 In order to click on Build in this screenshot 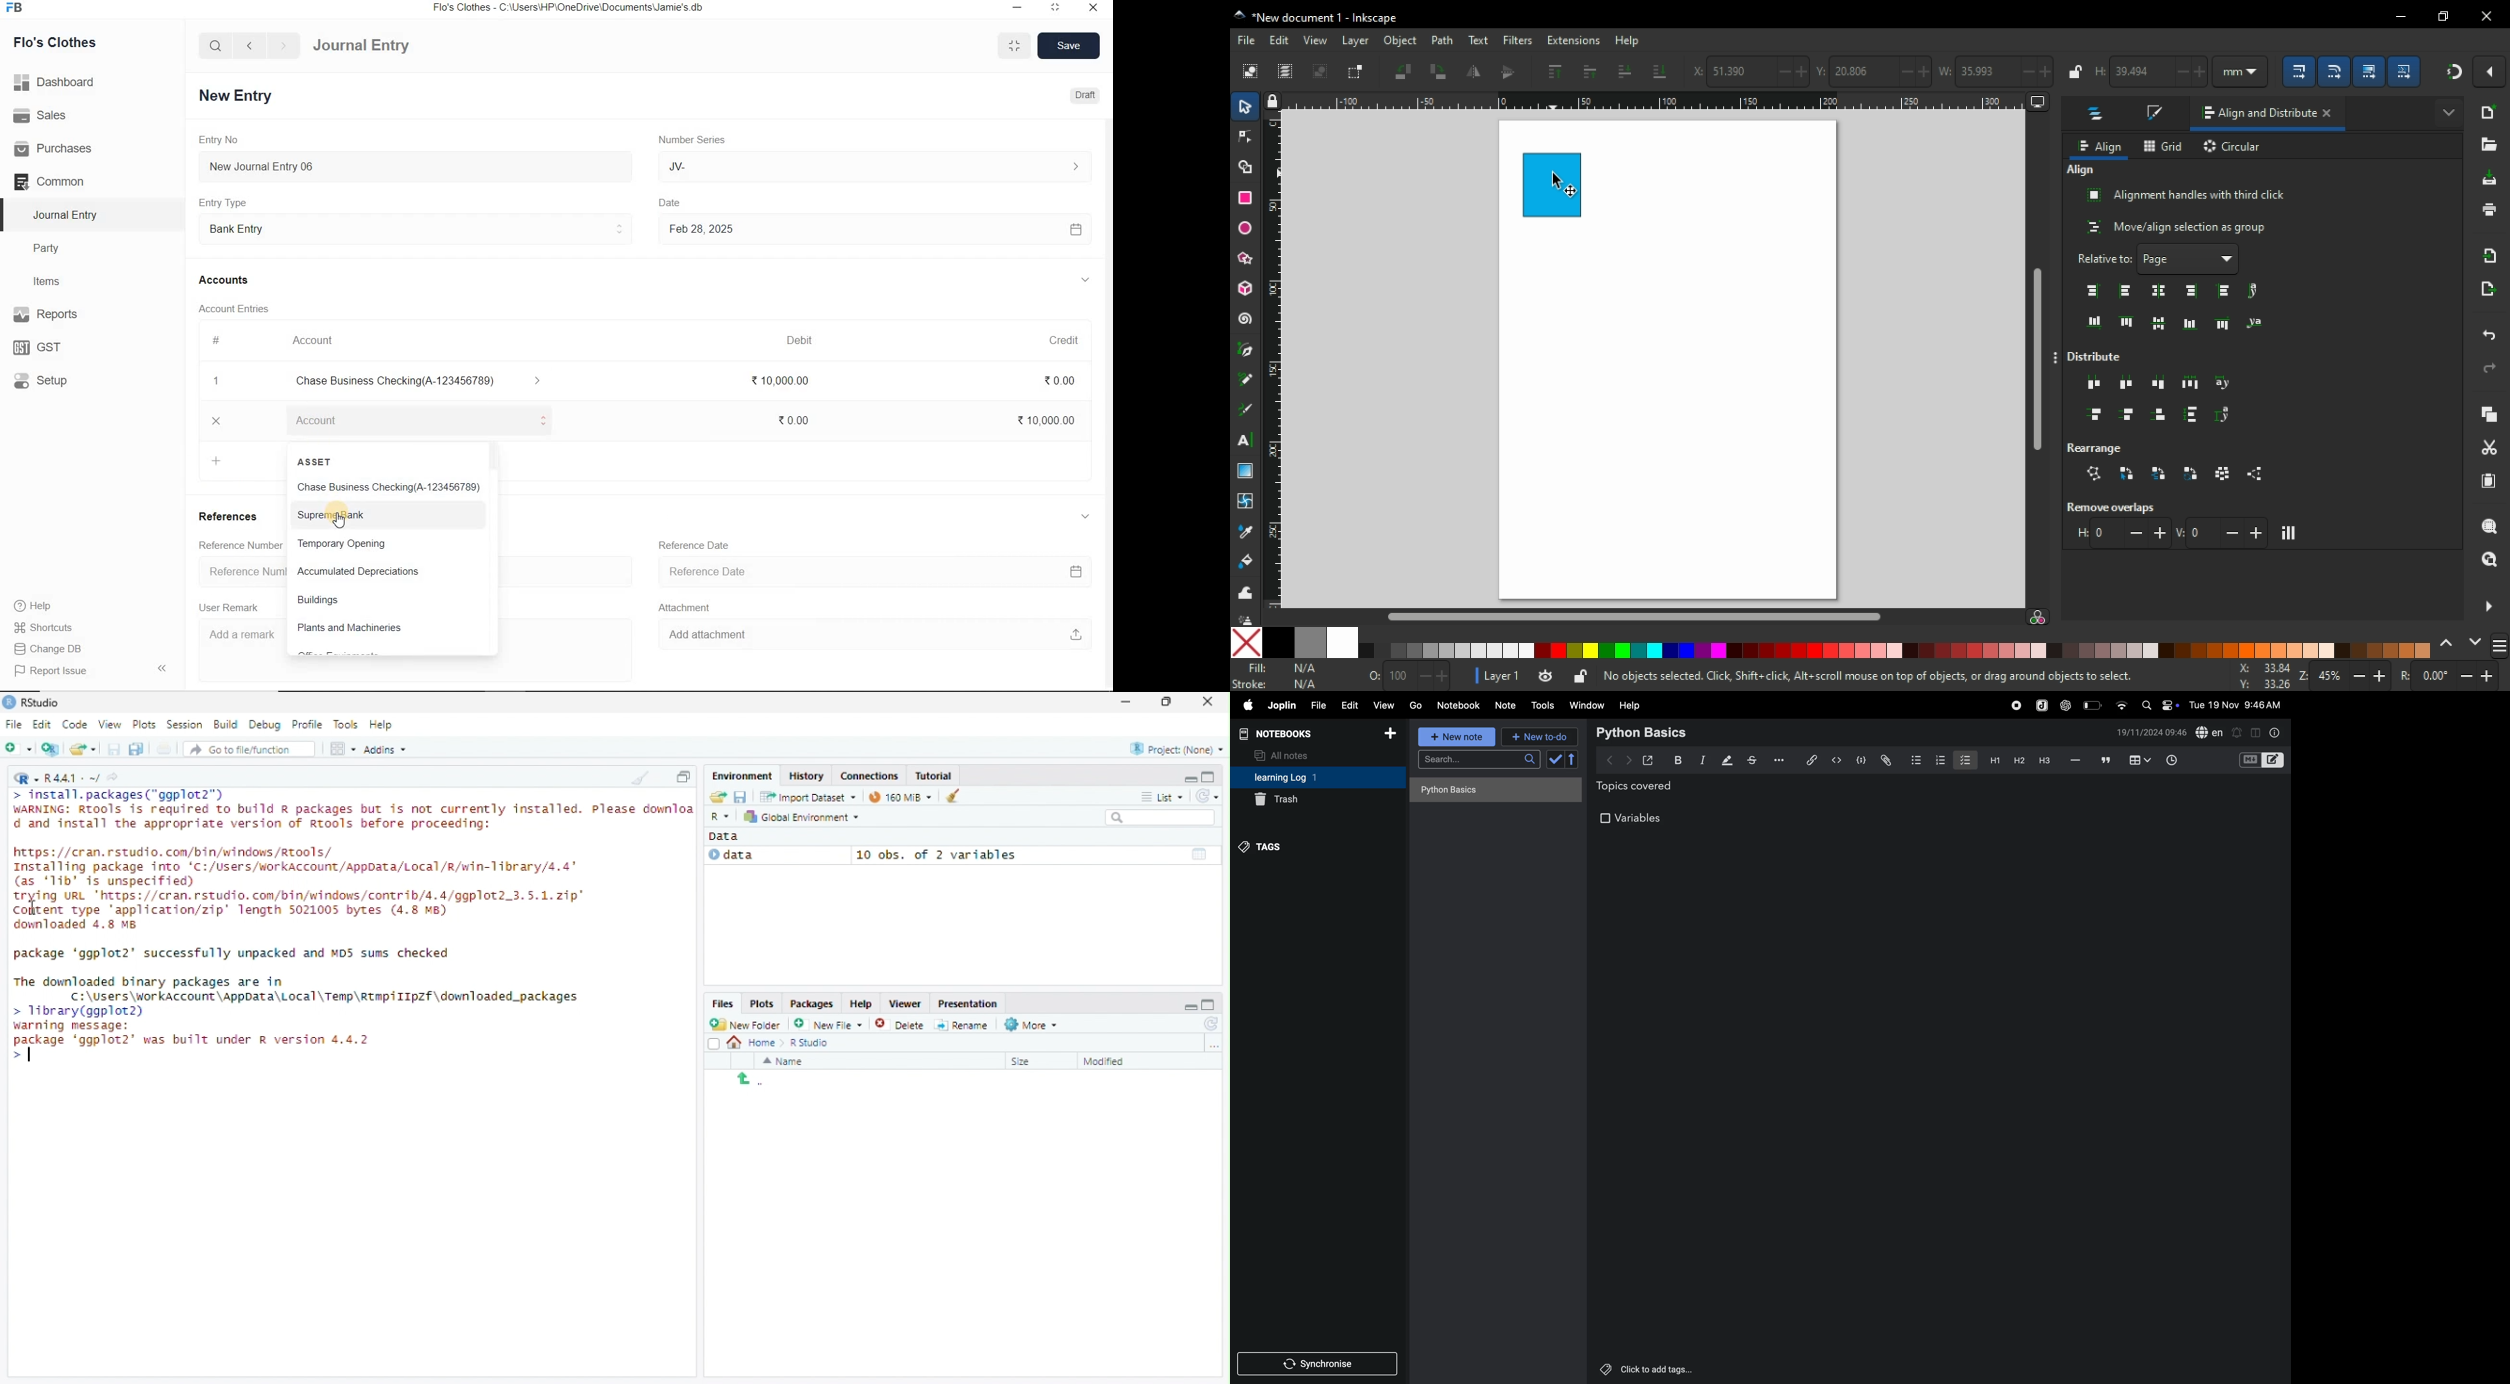, I will do `click(228, 725)`.